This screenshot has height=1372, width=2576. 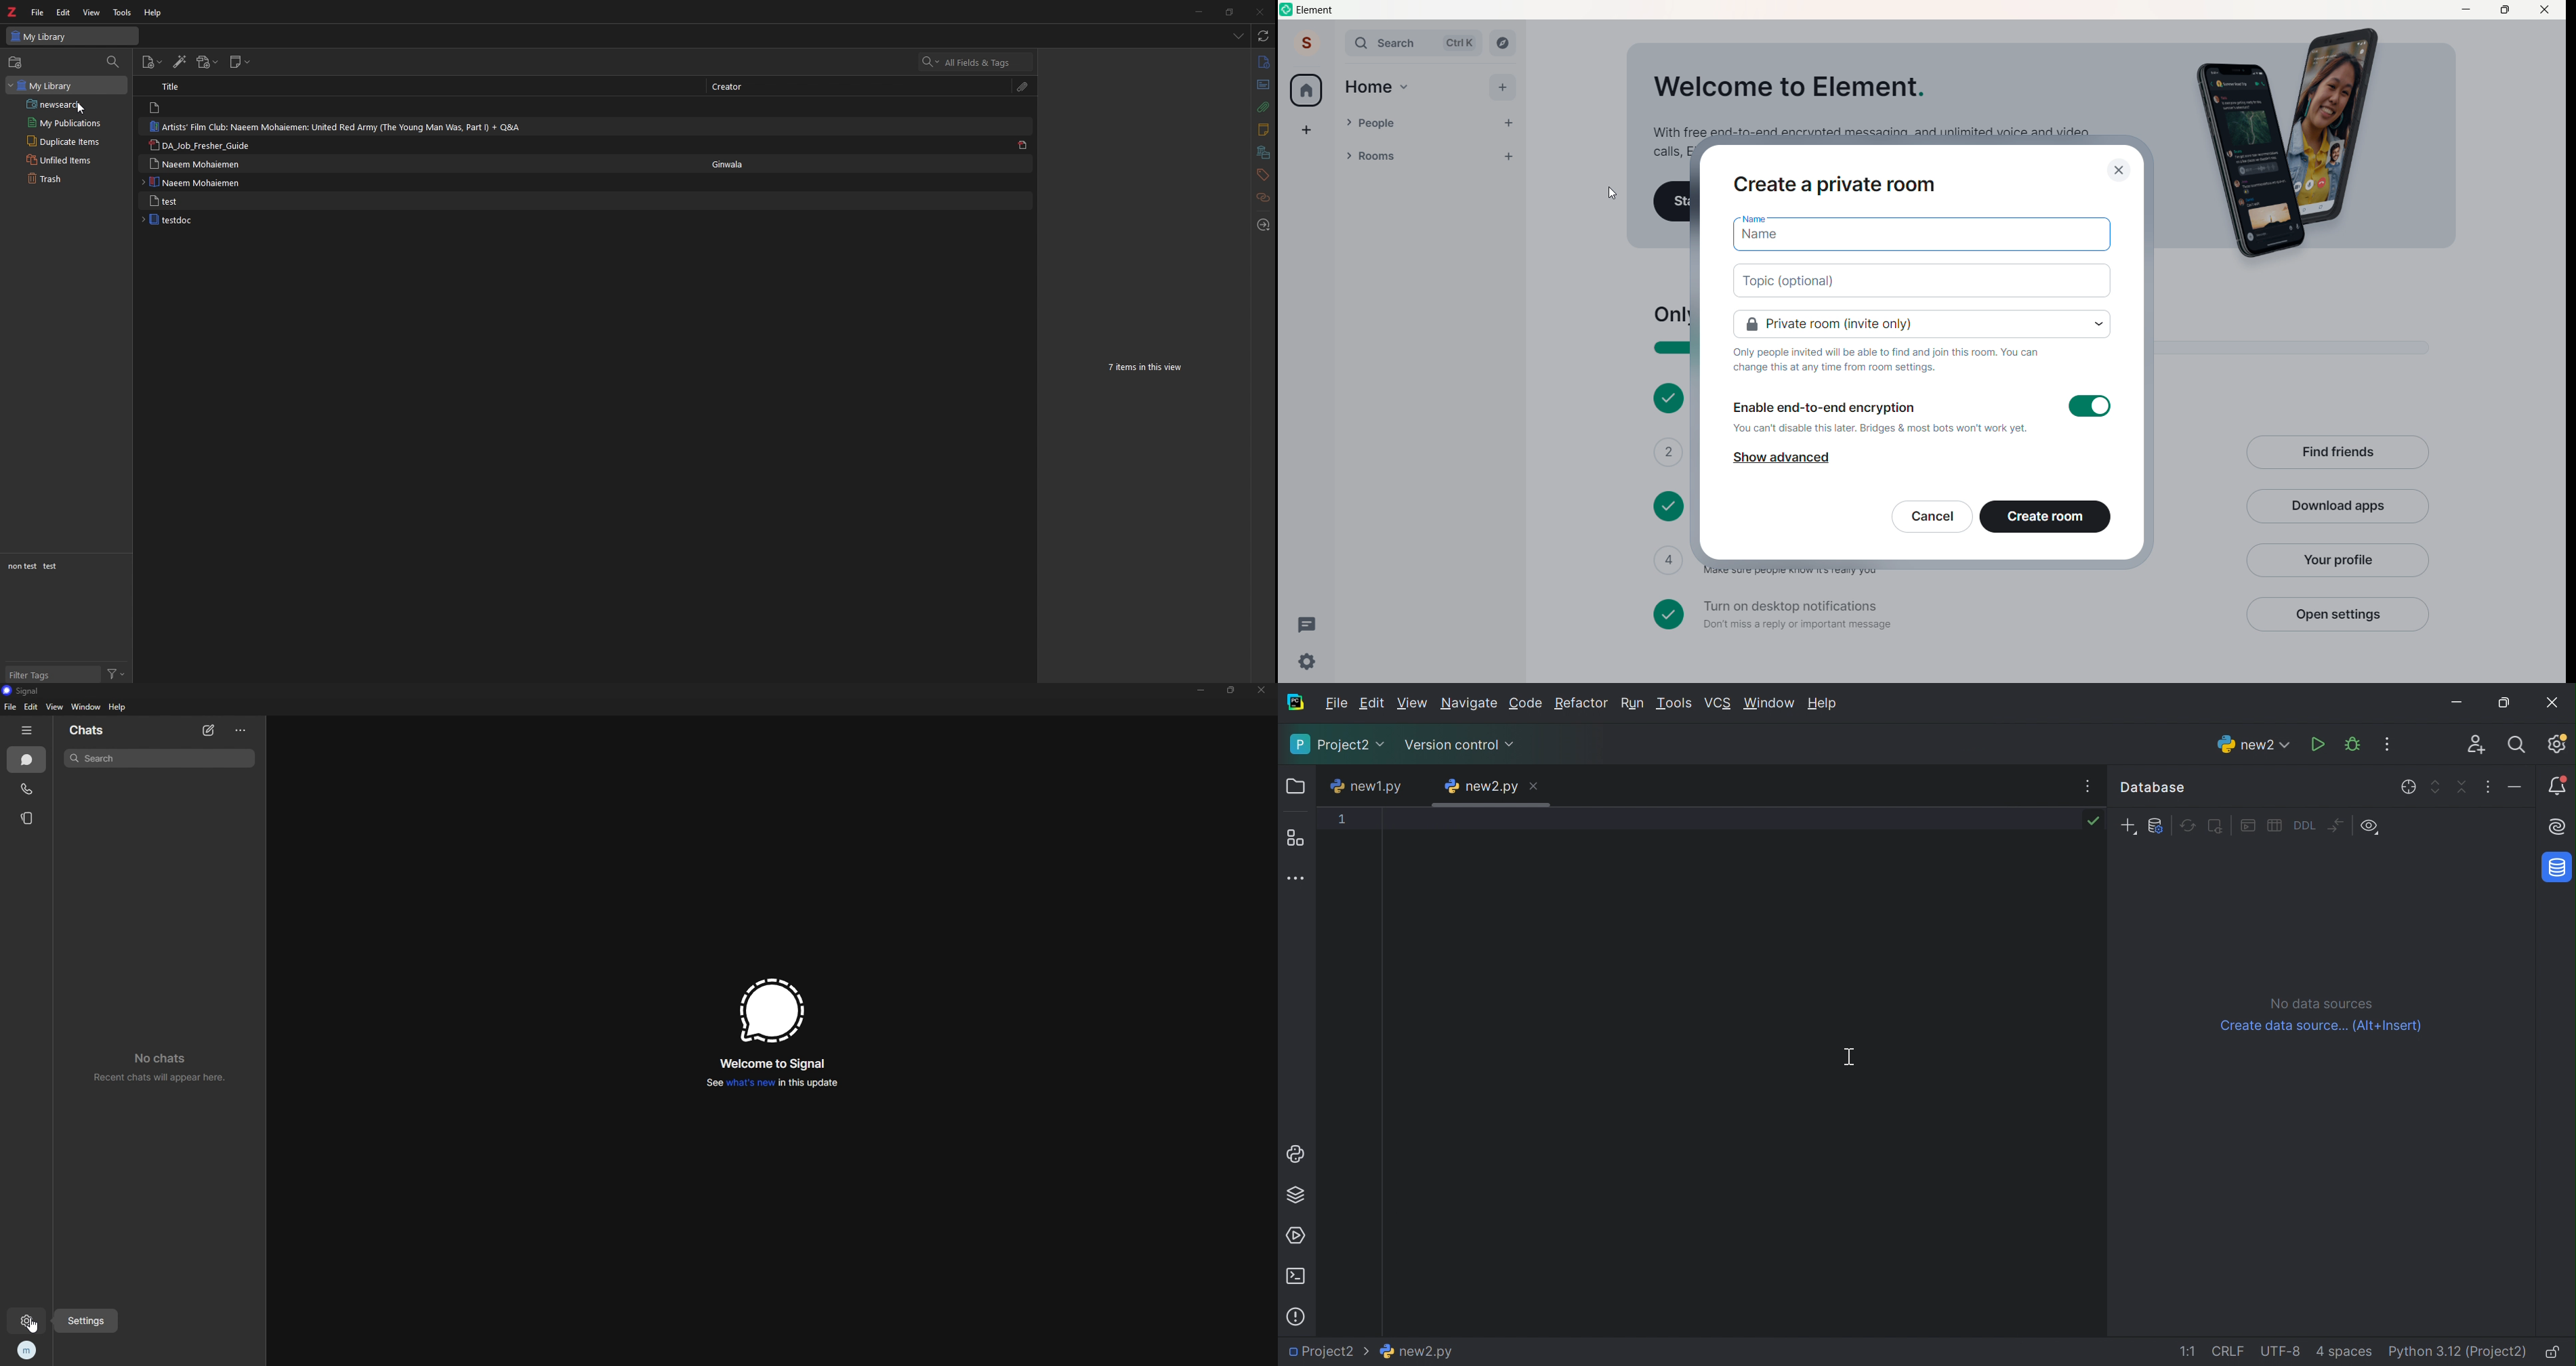 I want to click on chats, so click(x=27, y=760).